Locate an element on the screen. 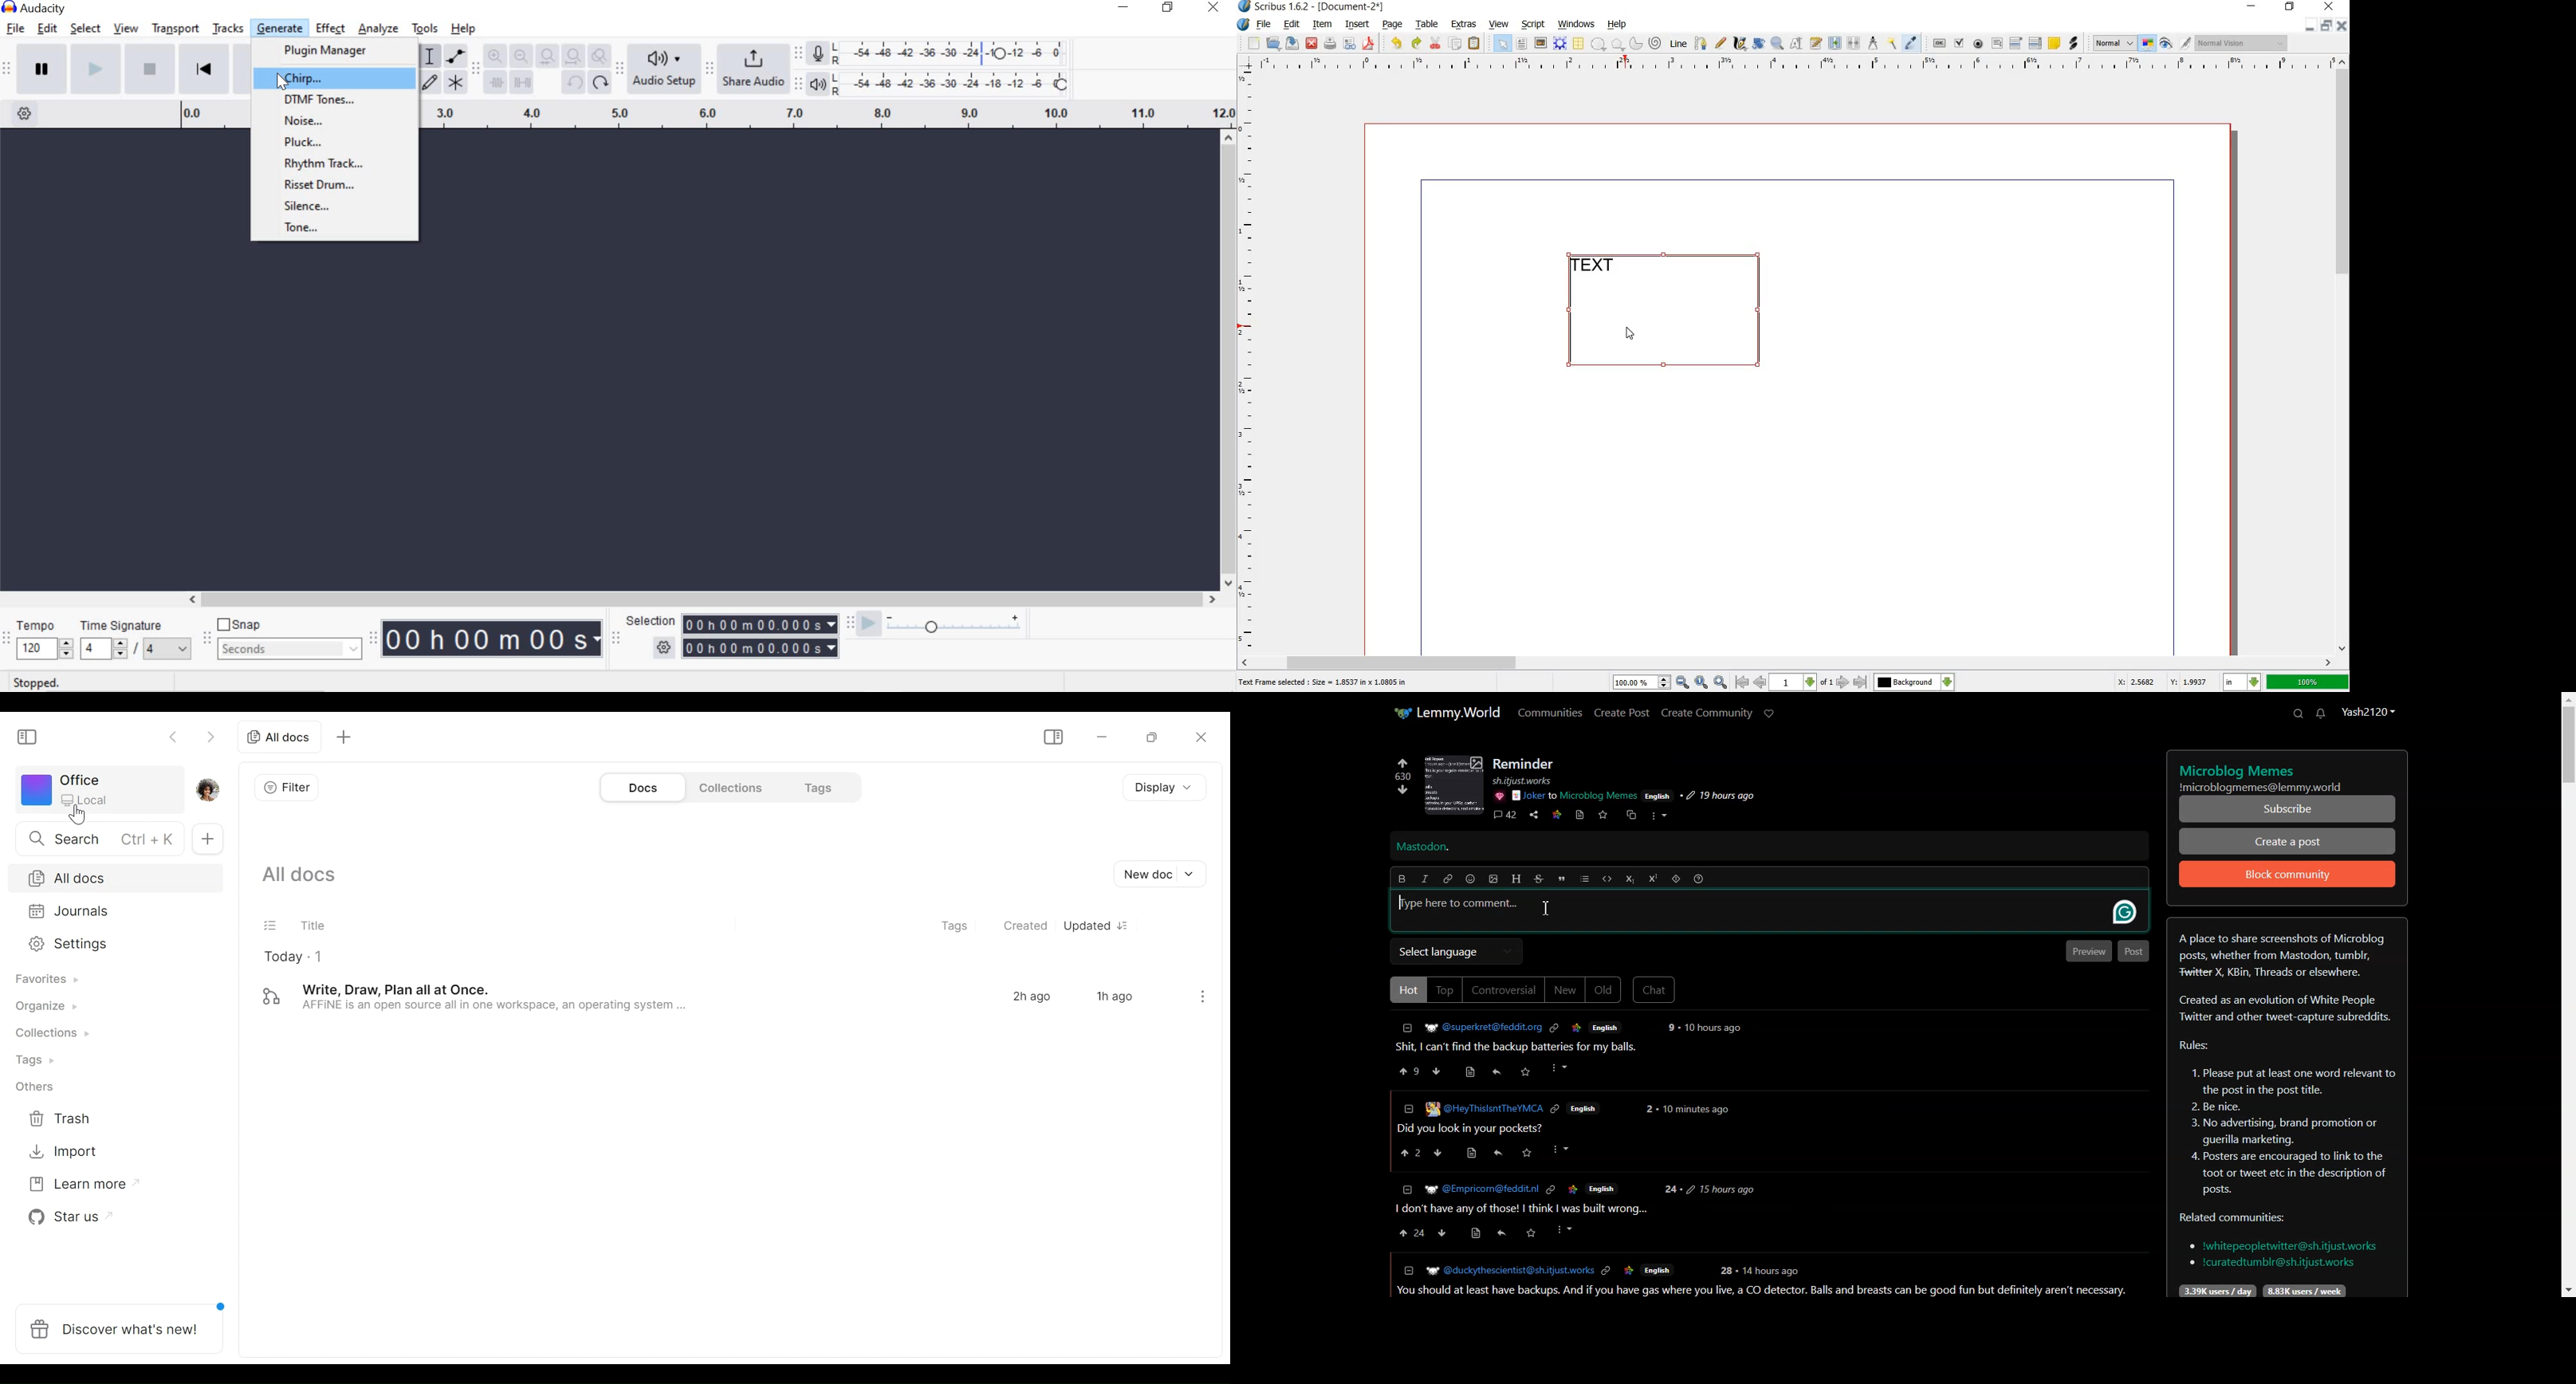 The height and width of the screenshot is (1400, 2576). Time signature toolbar is located at coordinates (6, 640).